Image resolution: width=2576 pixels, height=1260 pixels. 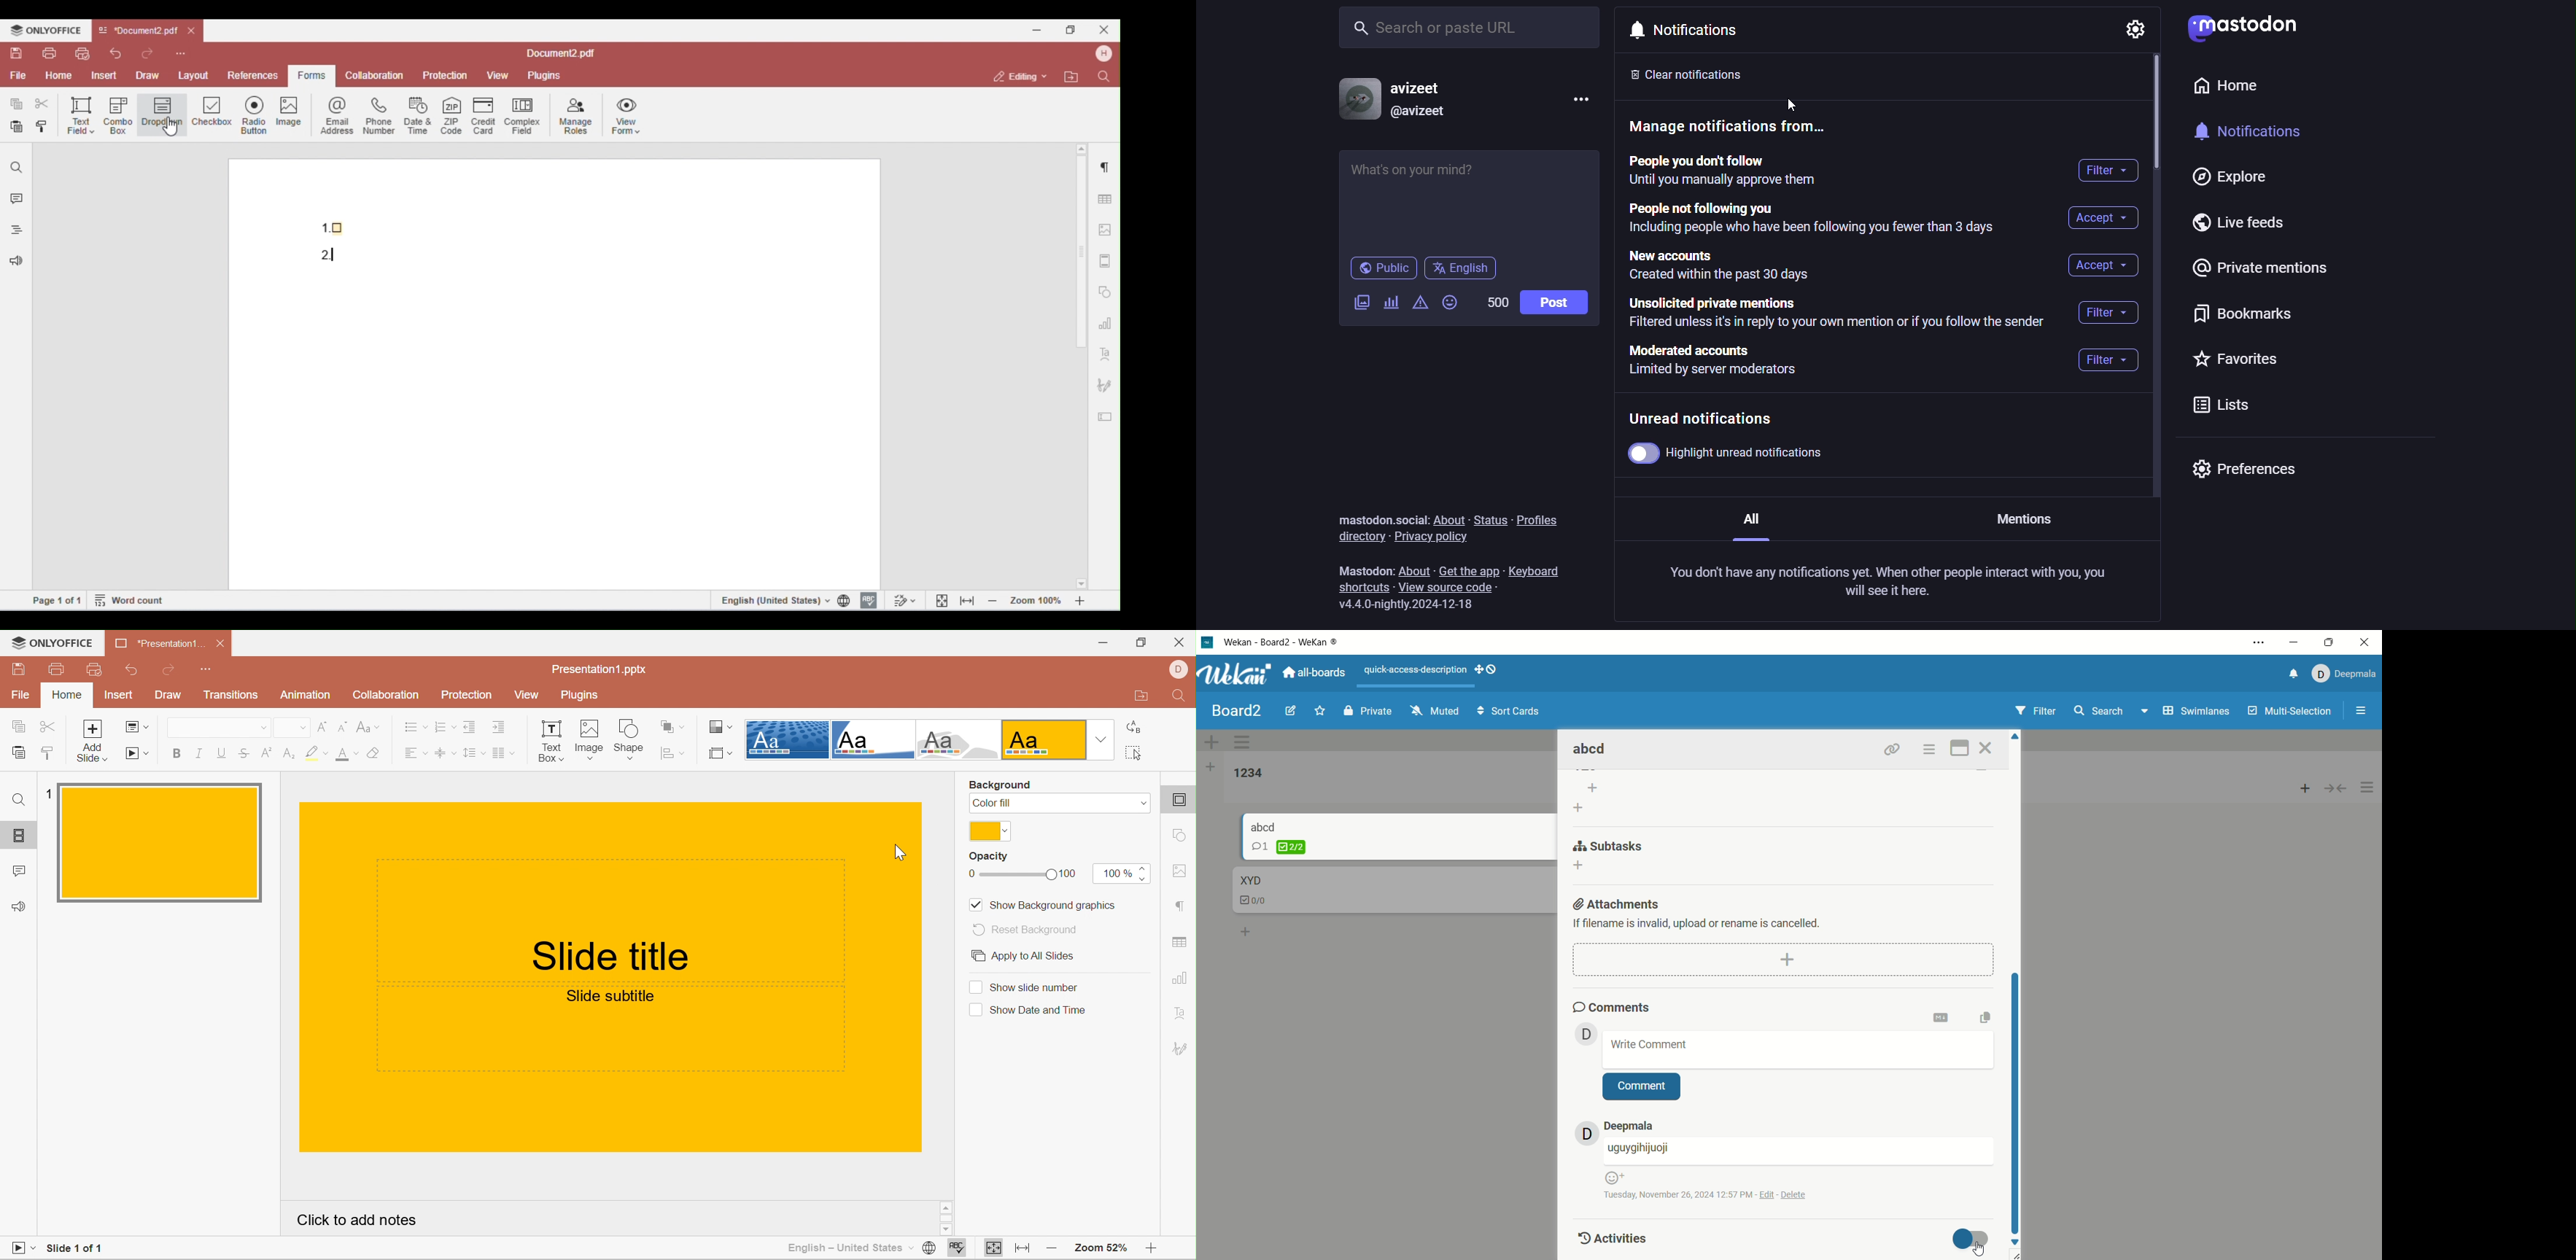 What do you see at coordinates (47, 752) in the screenshot?
I see `Copy style` at bounding box center [47, 752].